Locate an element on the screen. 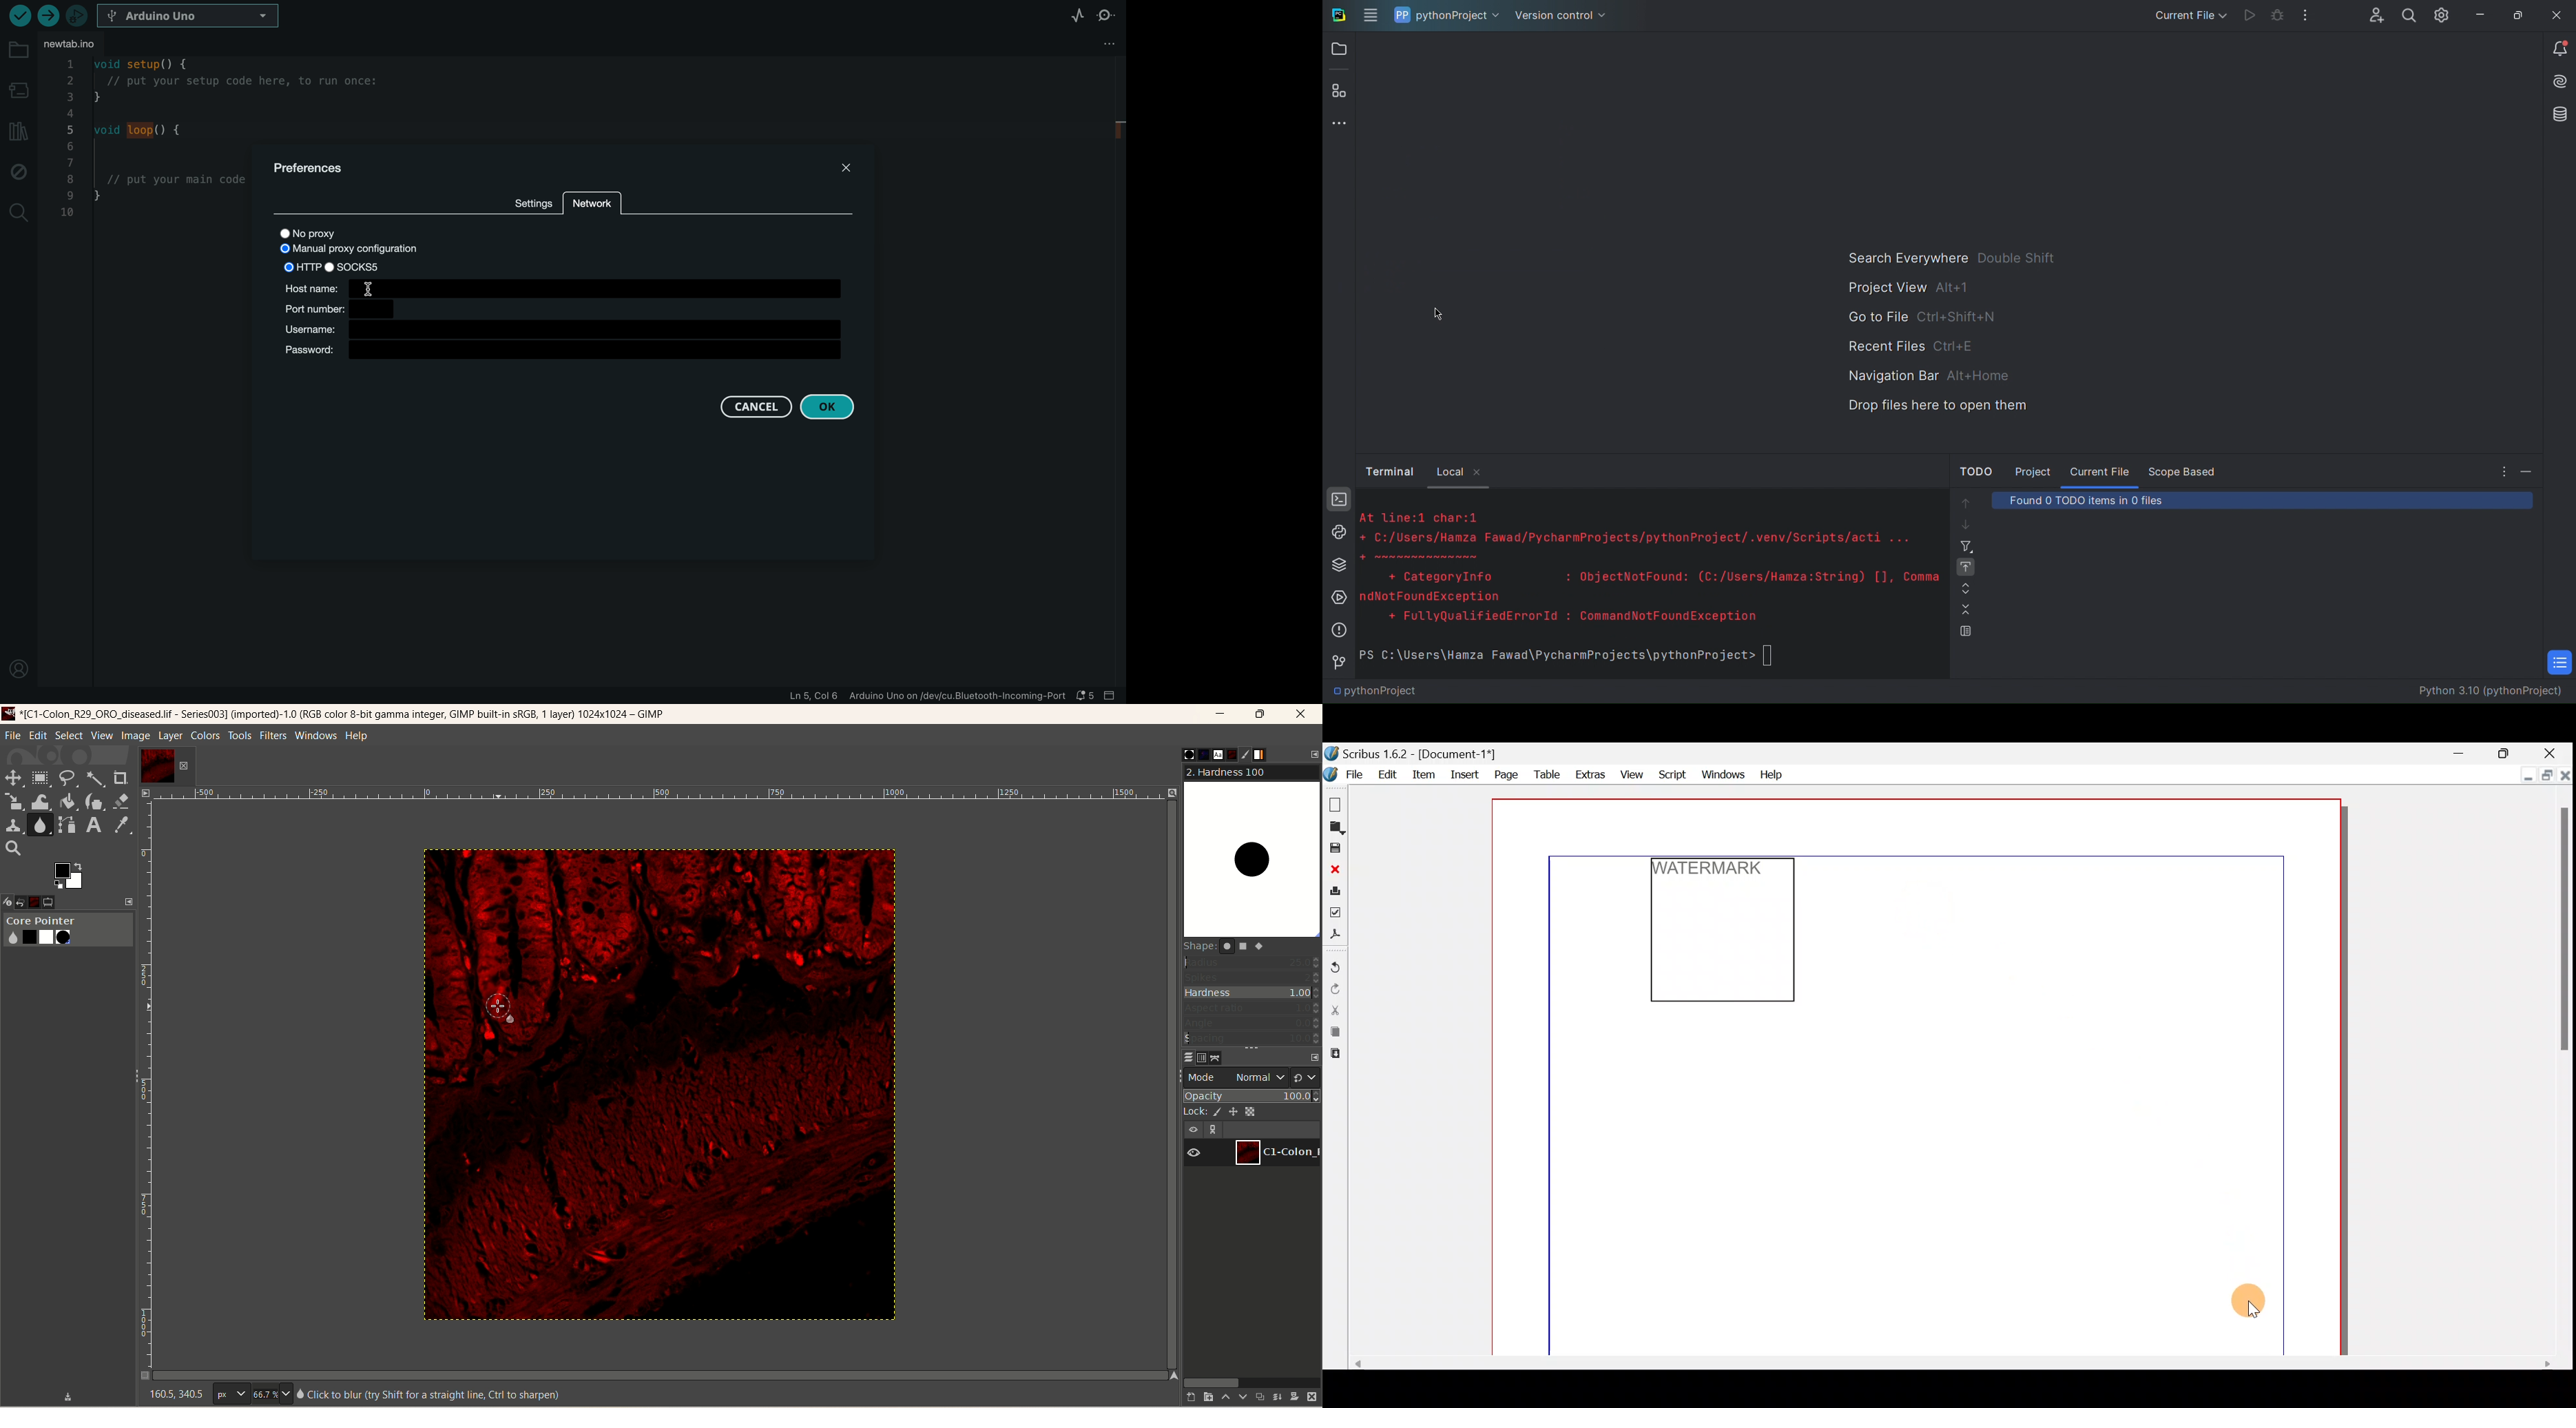  image is located at coordinates (136, 736).